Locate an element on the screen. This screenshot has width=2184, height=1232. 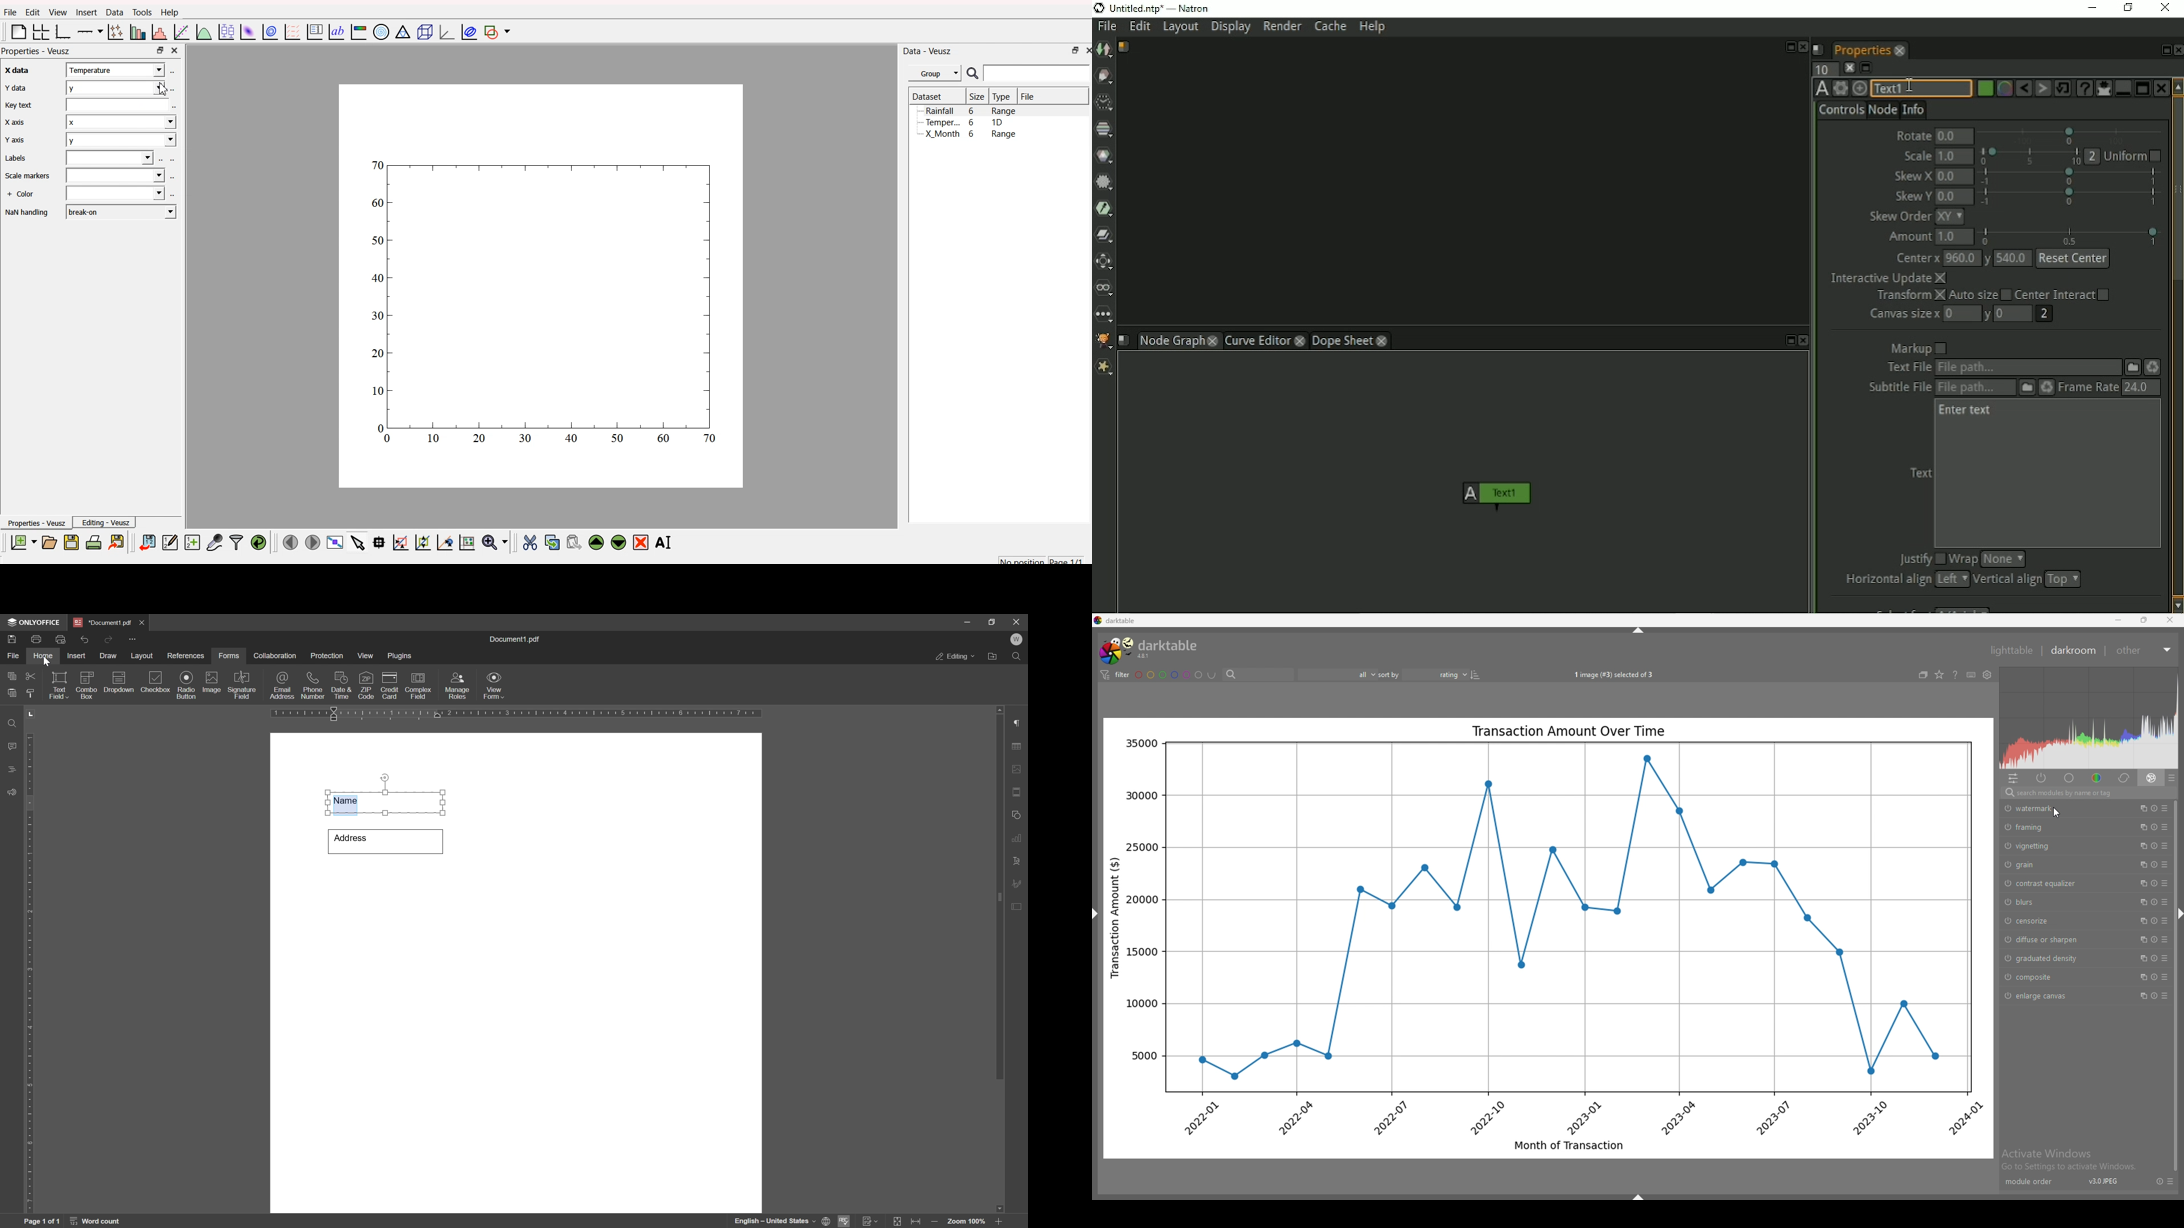
vignetting is located at coordinates (2063, 846).